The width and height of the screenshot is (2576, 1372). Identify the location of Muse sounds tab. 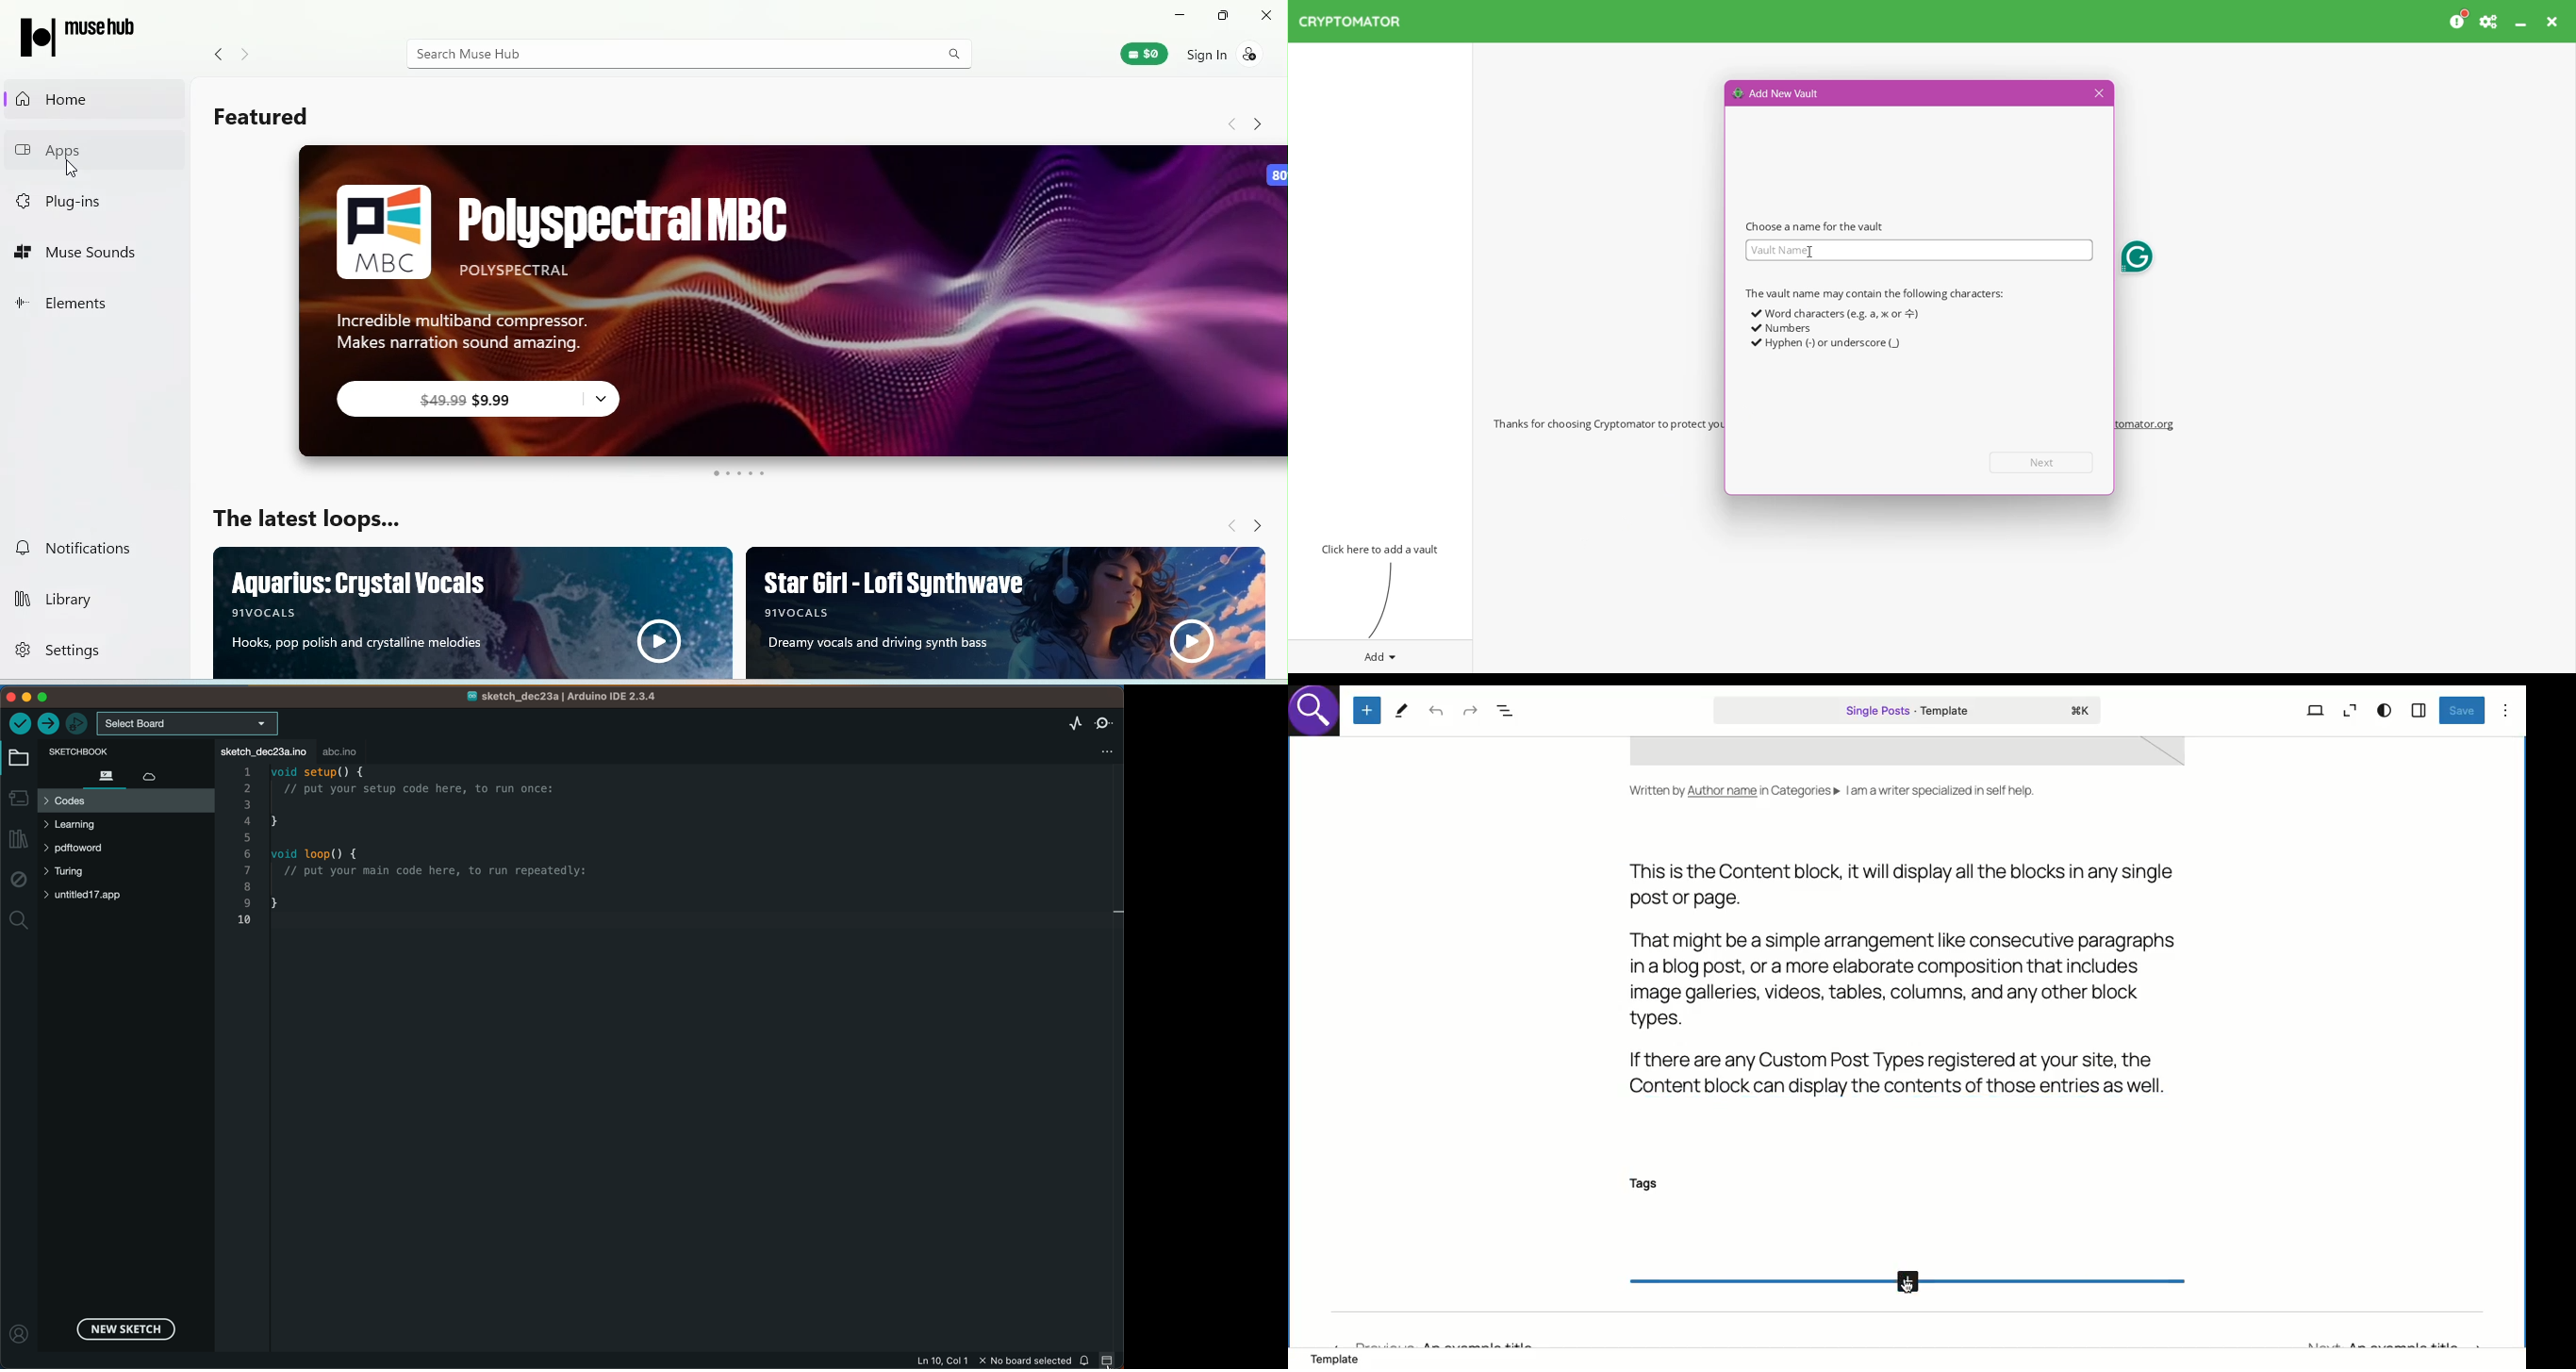
(80, 253).